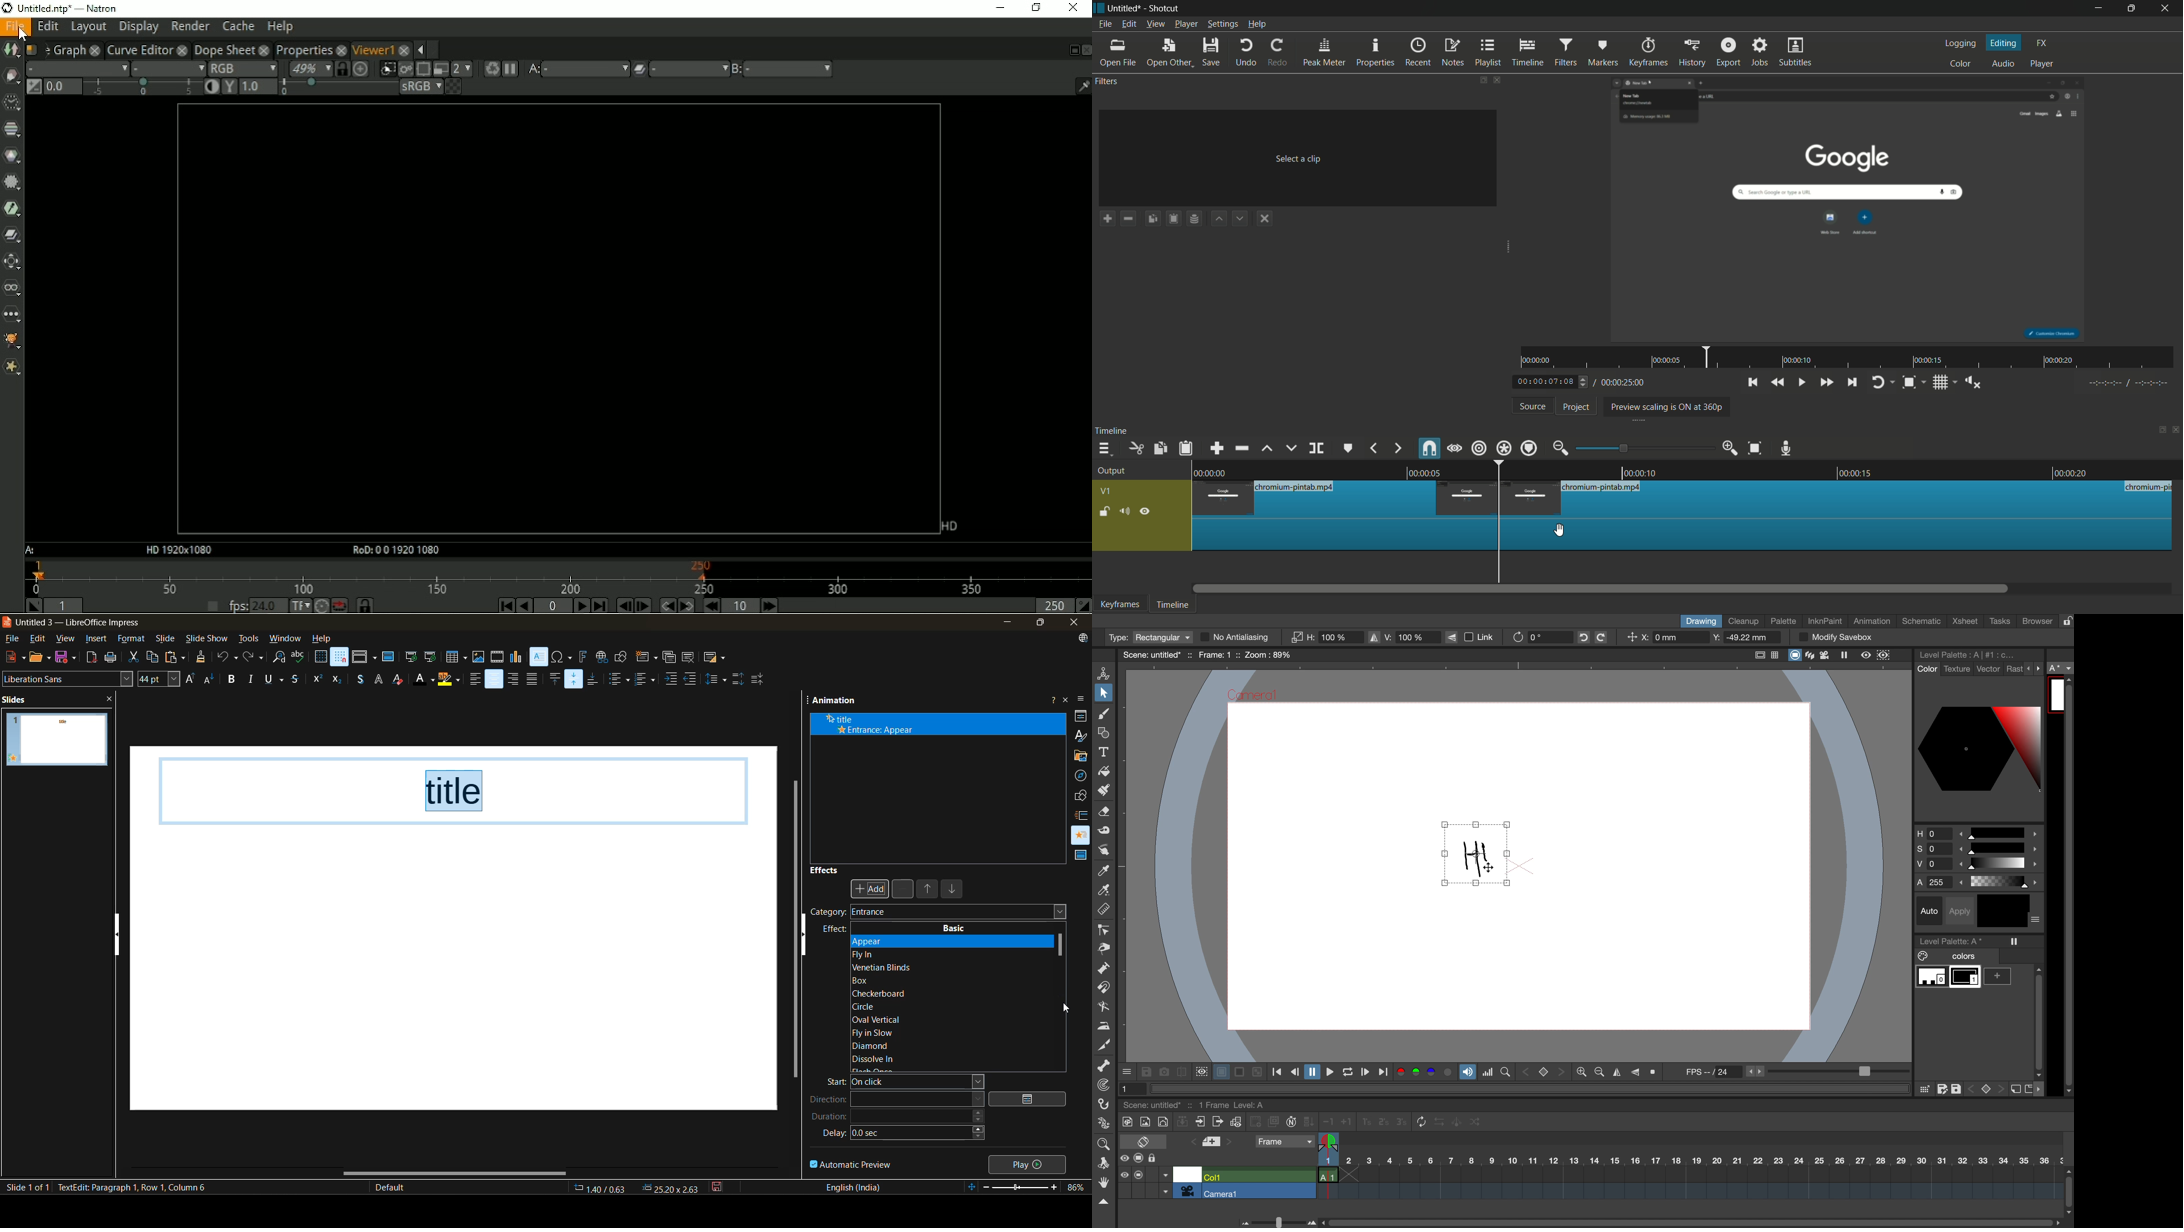 The image size is (2184, 1232). Describe the element at coordinates (401, 681) in the screenshot. I see `clear direct formatting` at that location.